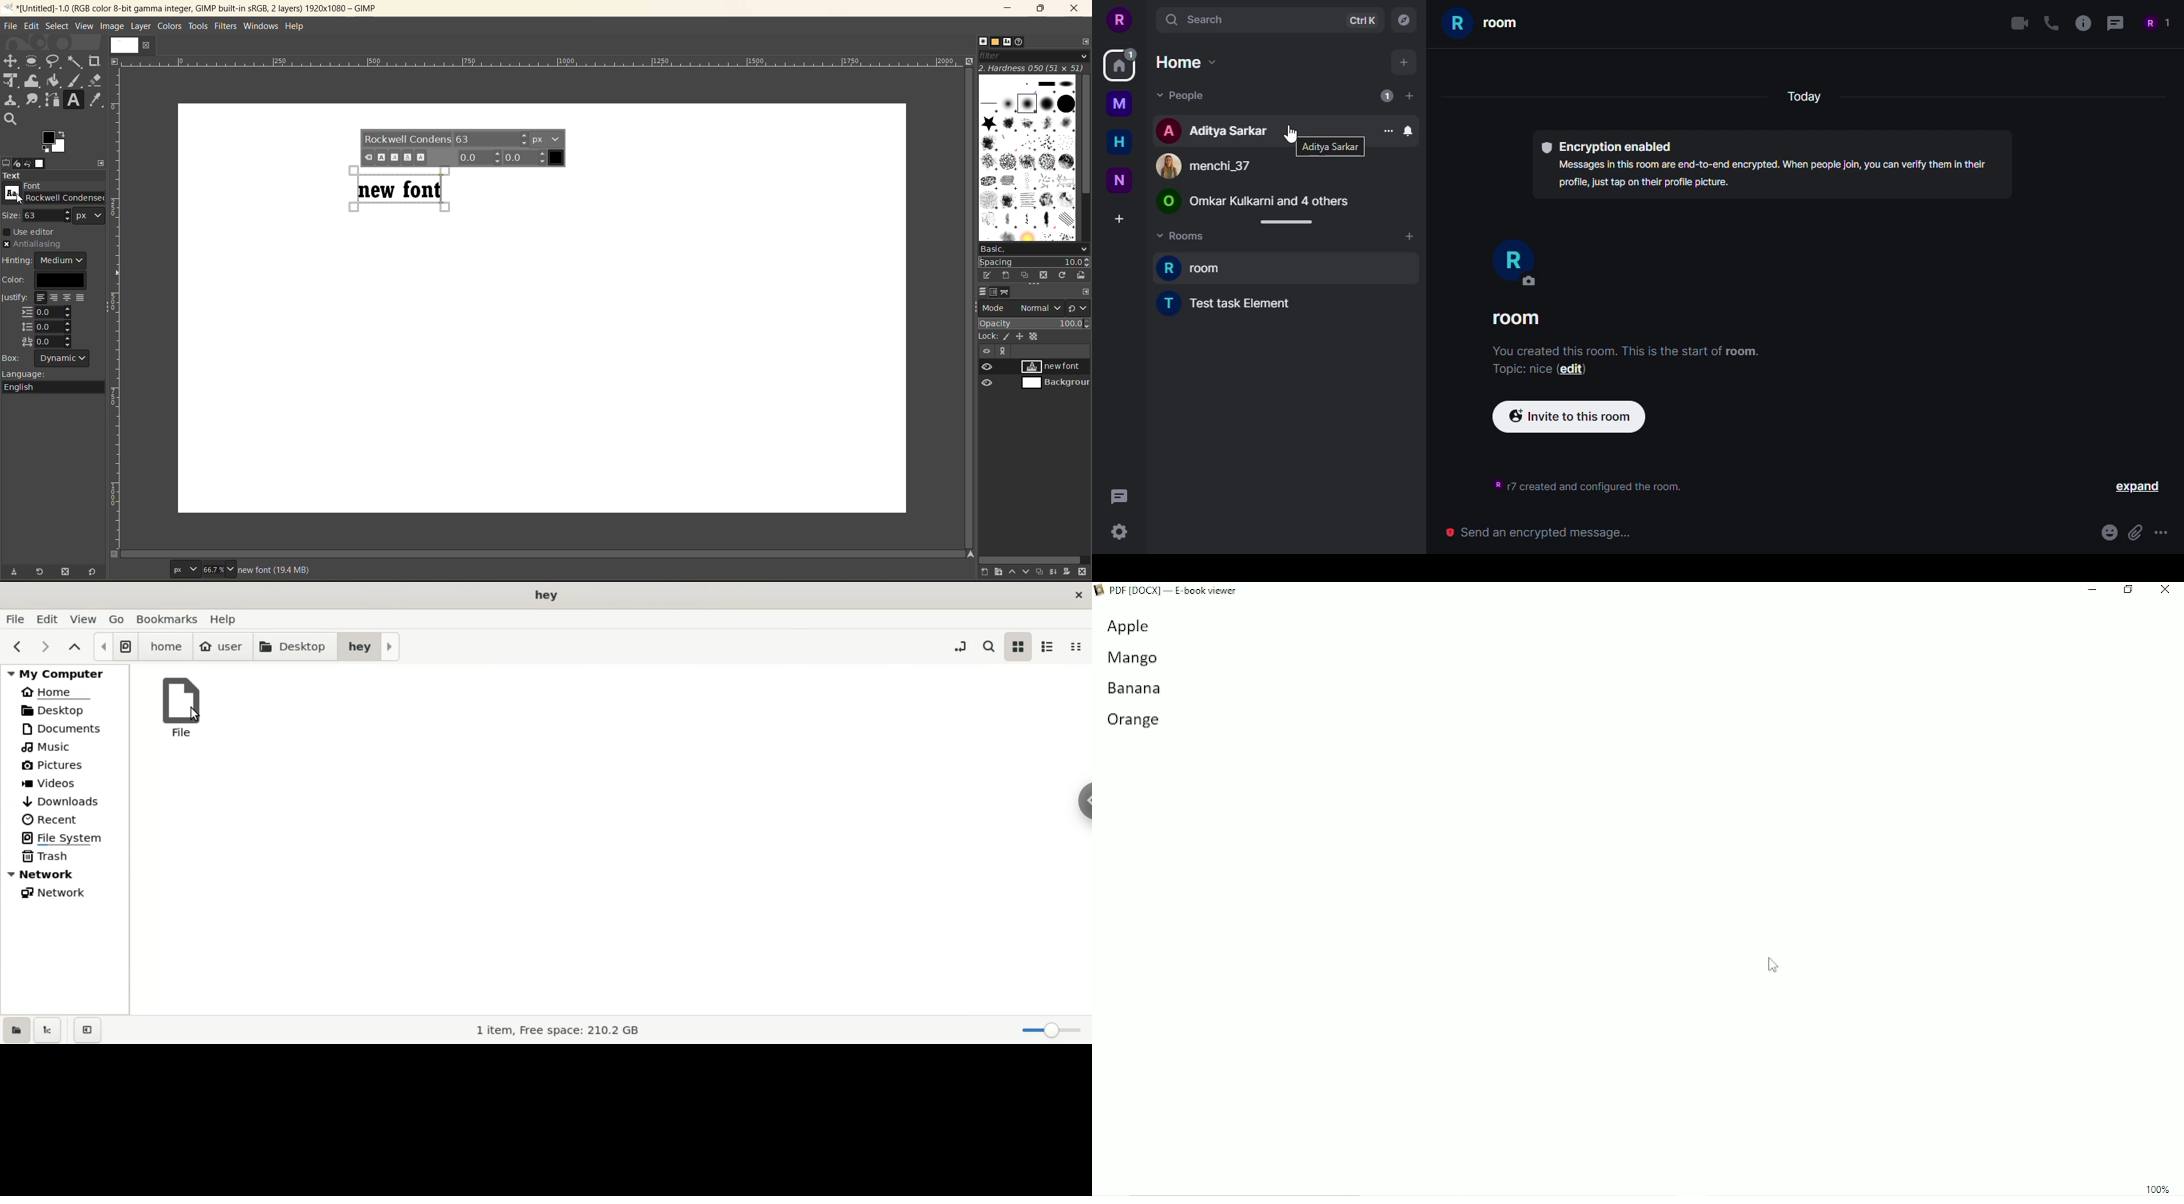 This screenshot has height=1204, width=2184. Describe the element at coordinates (41, 573) in the screenshot. I see `restore tool preset` at that location.